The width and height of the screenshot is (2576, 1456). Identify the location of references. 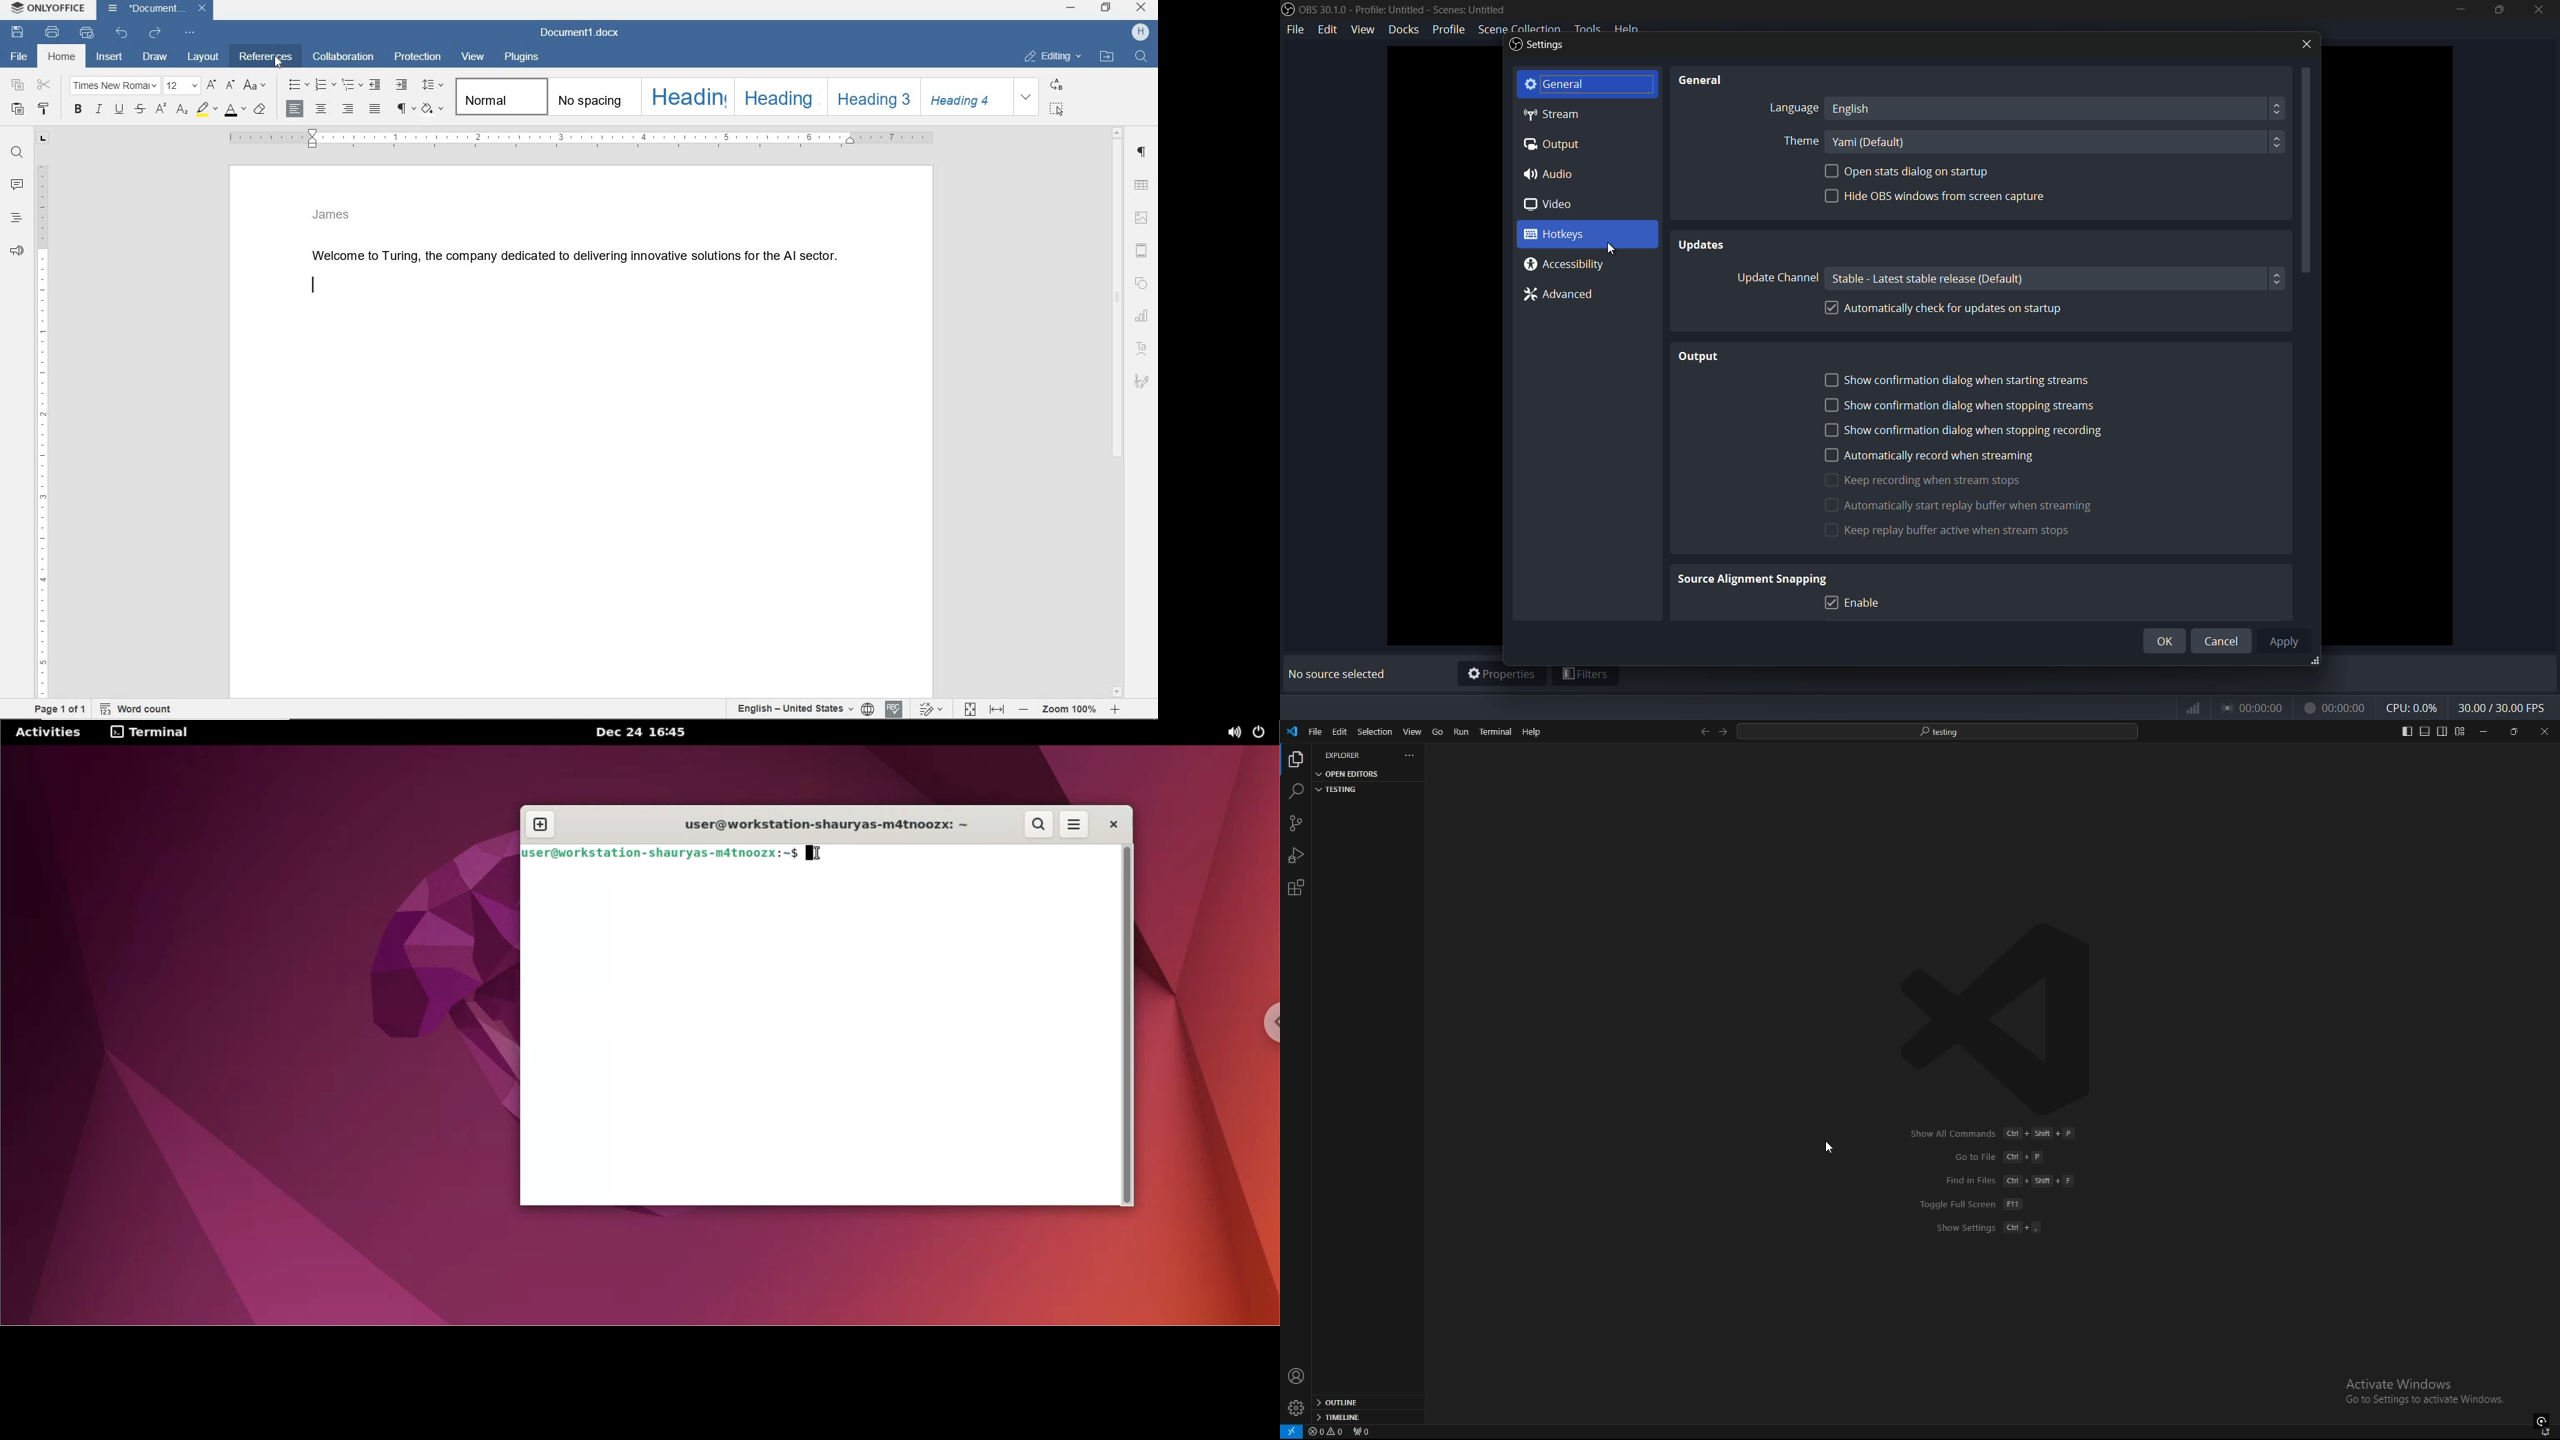
(264, 57).